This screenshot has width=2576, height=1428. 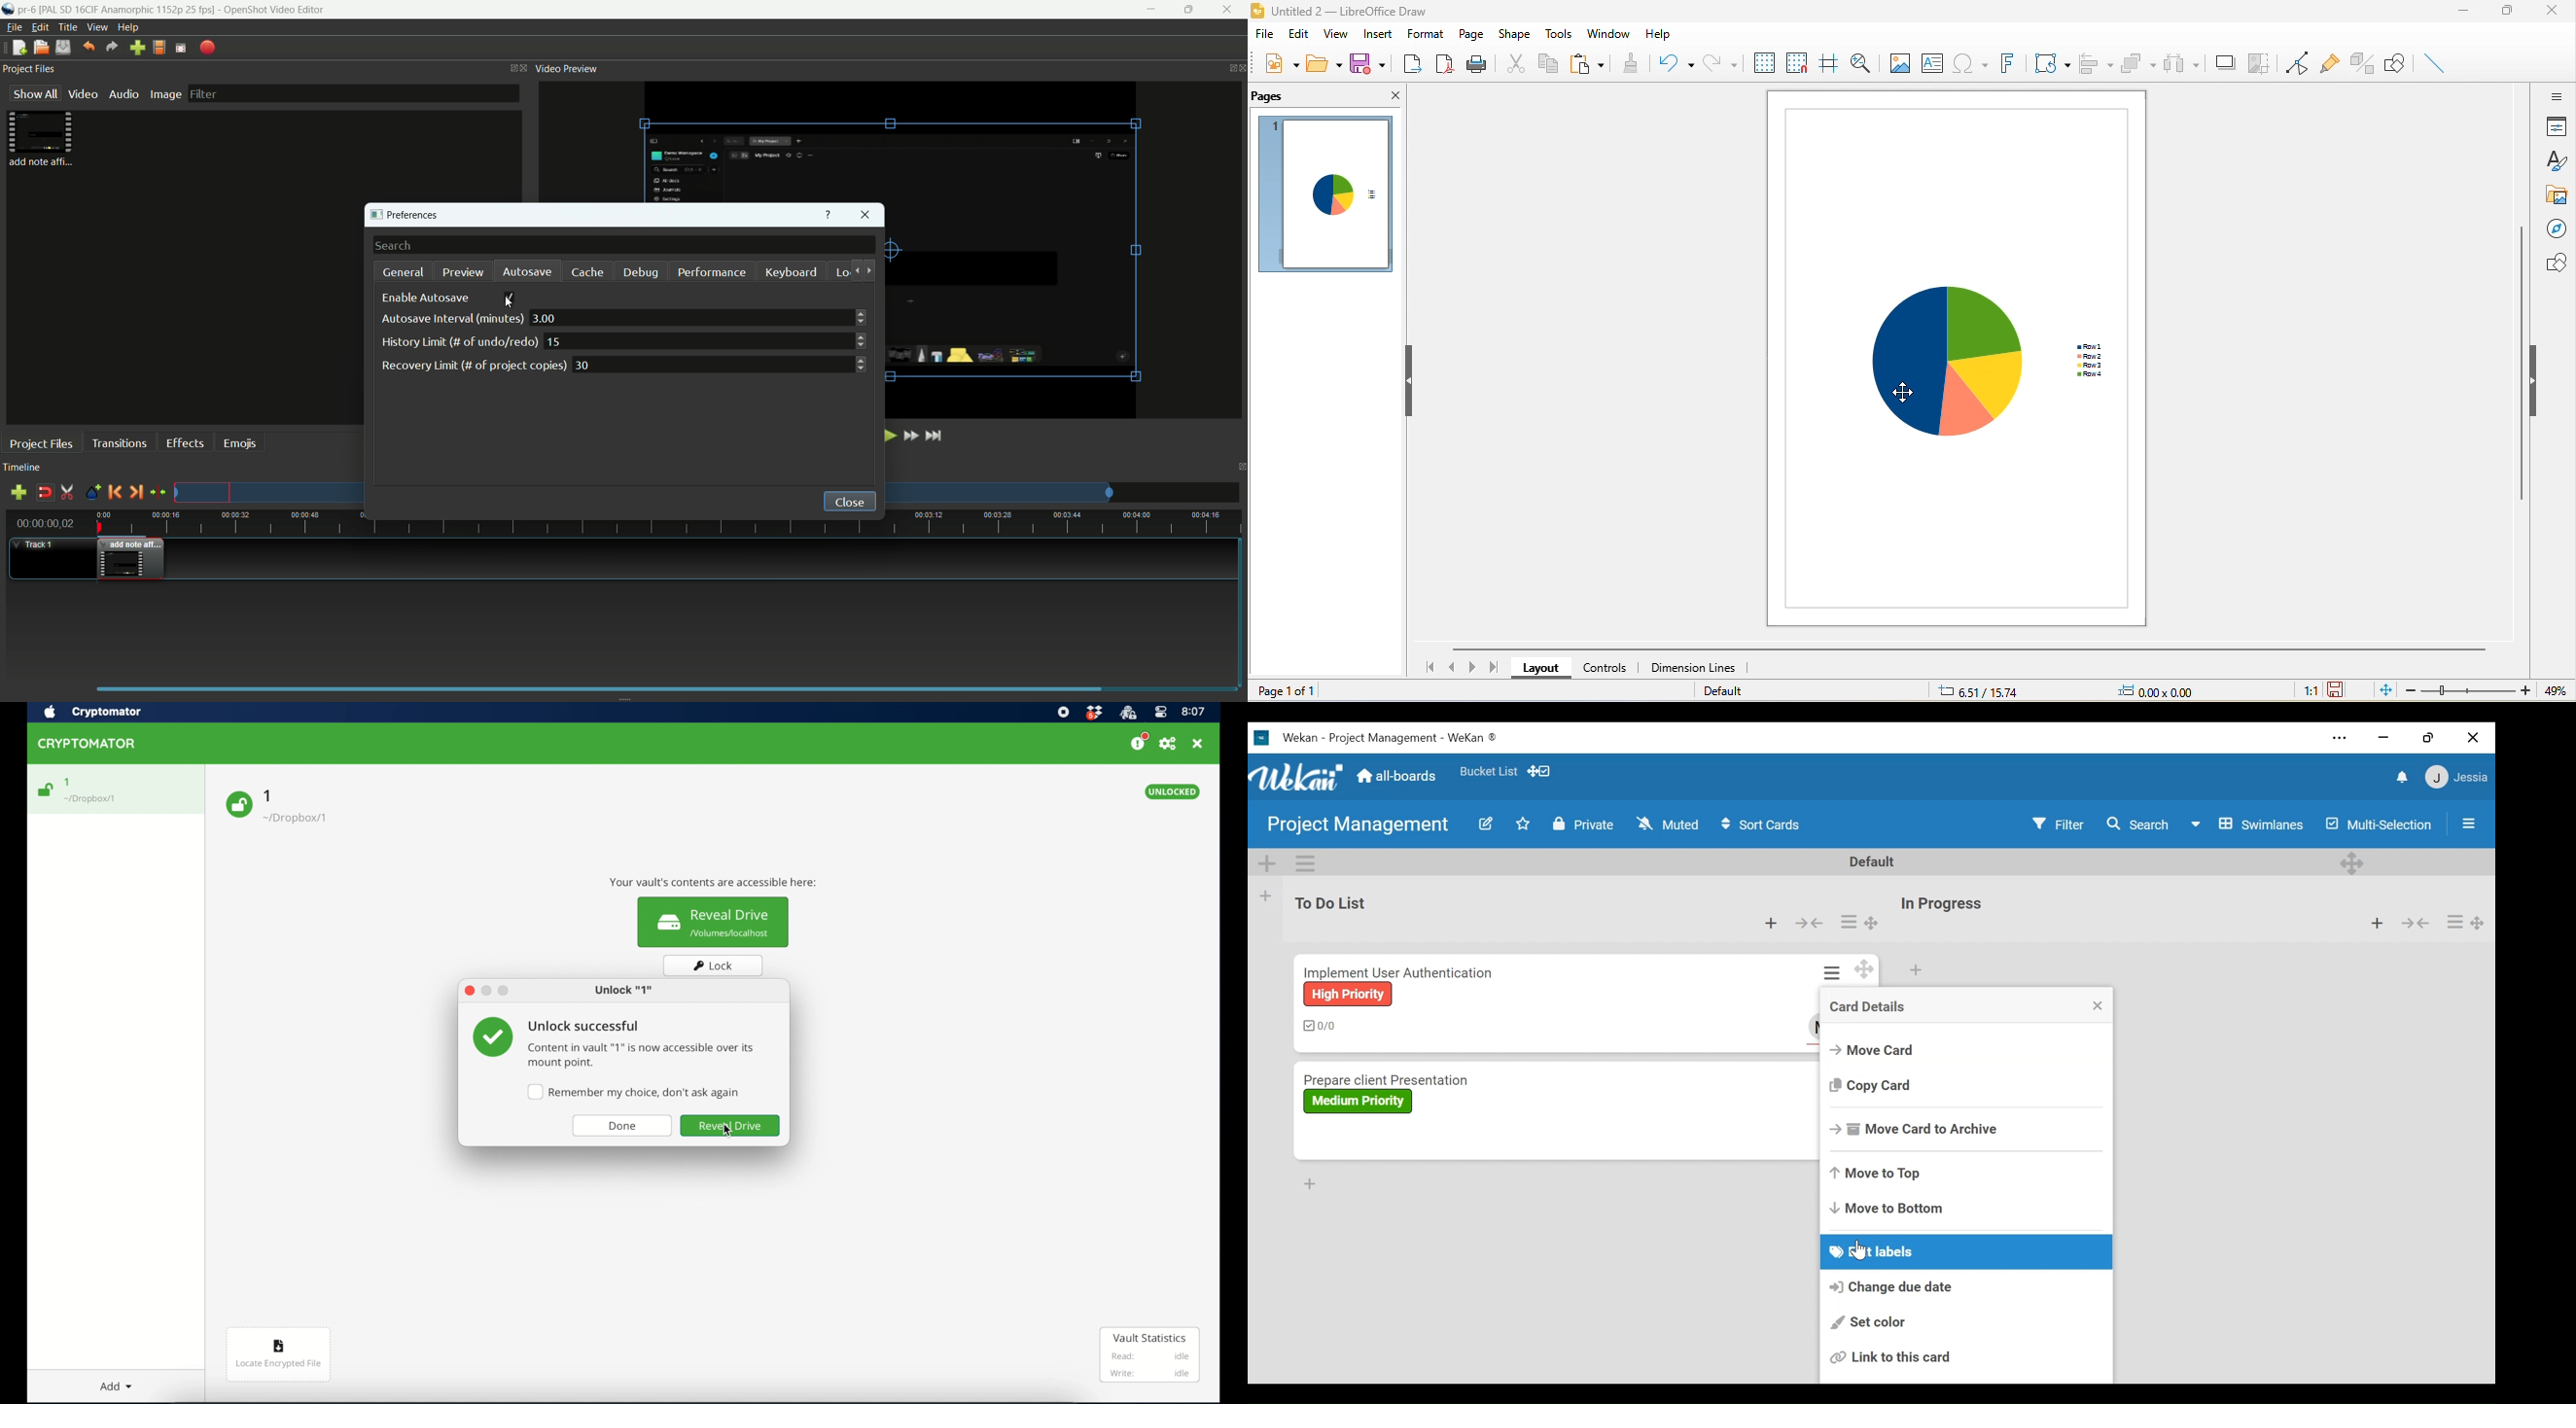 I want to click on Search, so click(x=2134, y=824).